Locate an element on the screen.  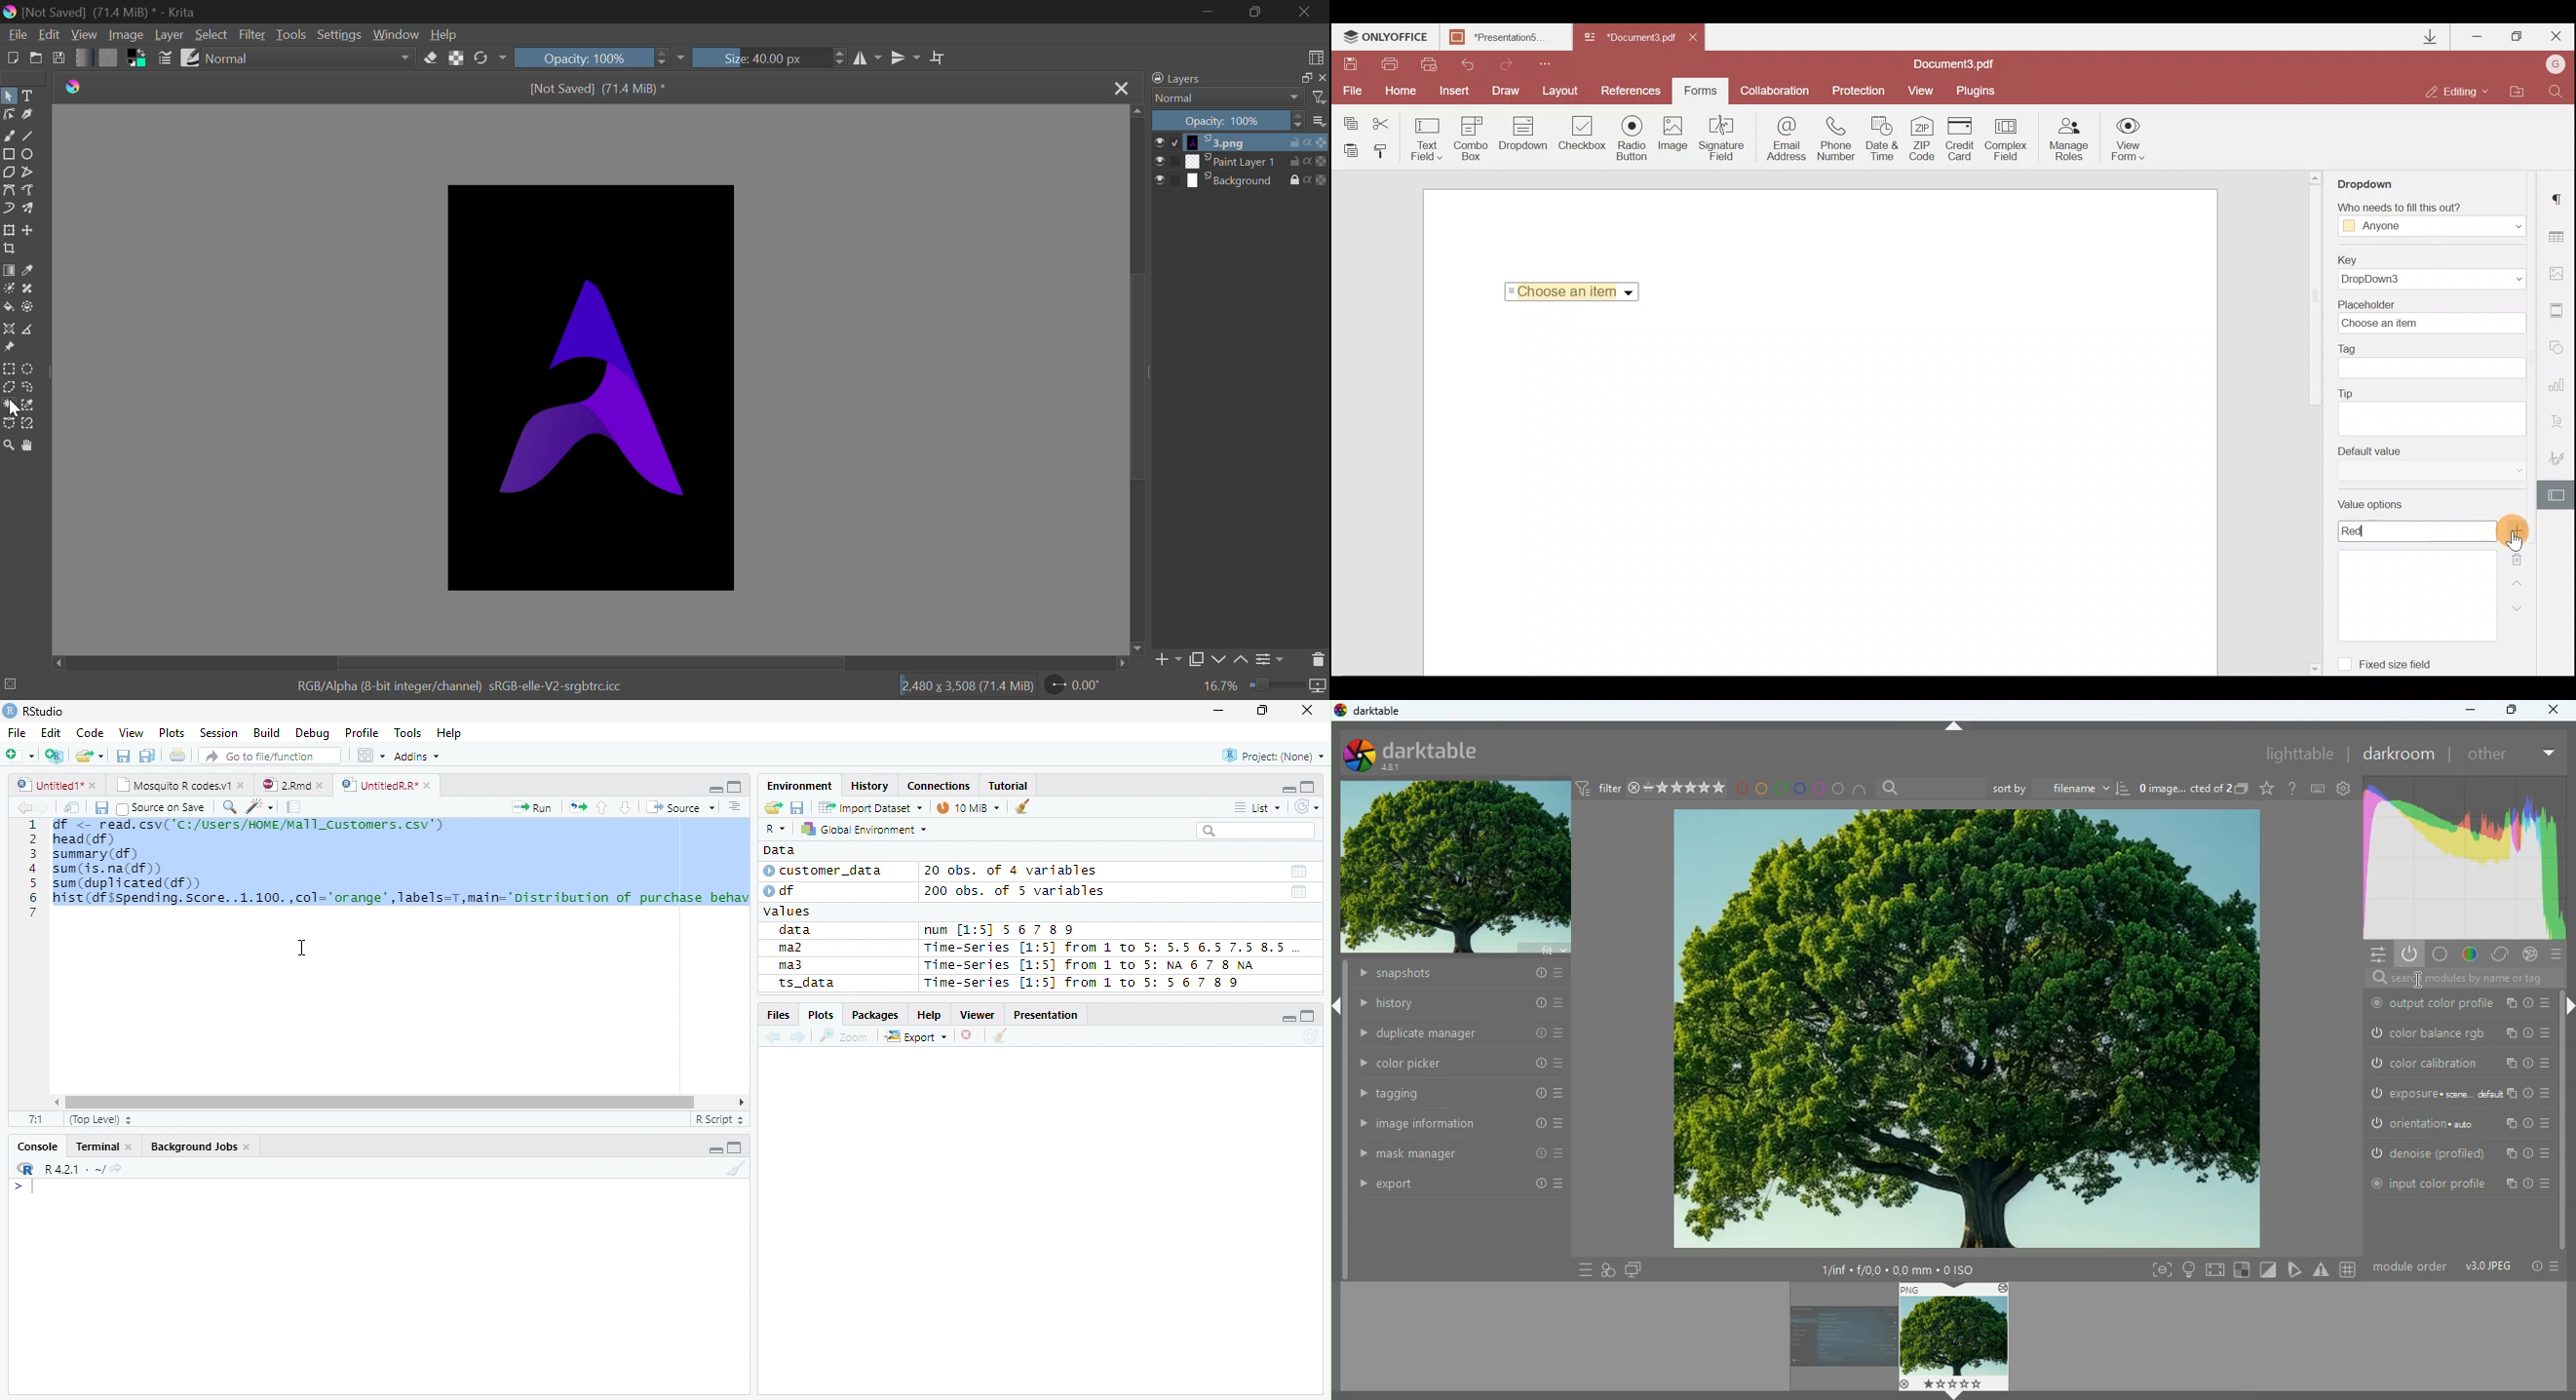
pink is located at coordinates (1822, 789).